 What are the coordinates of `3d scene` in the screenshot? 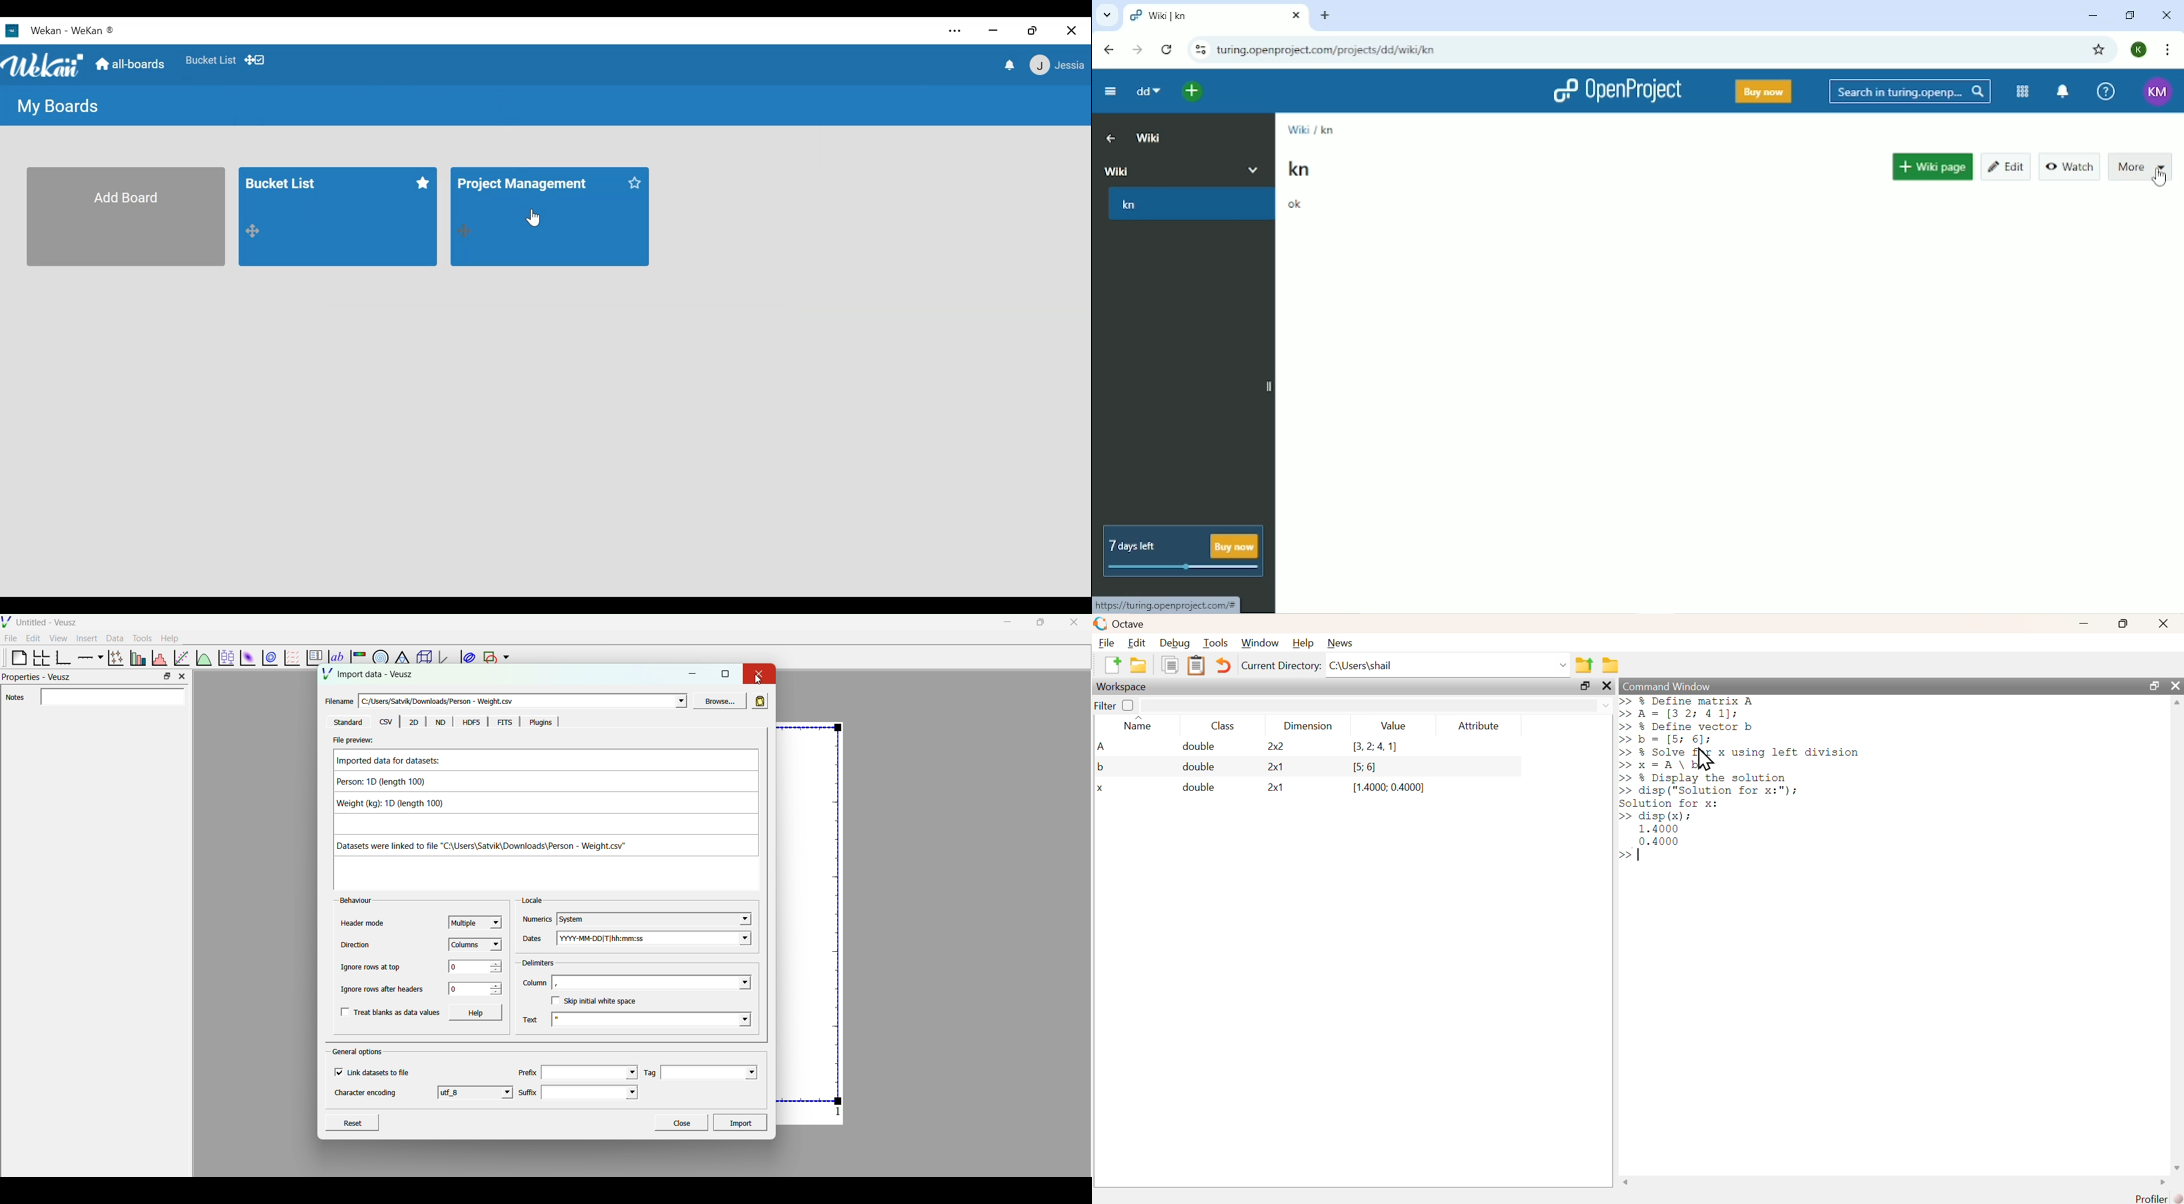 It's located at (422, 658).